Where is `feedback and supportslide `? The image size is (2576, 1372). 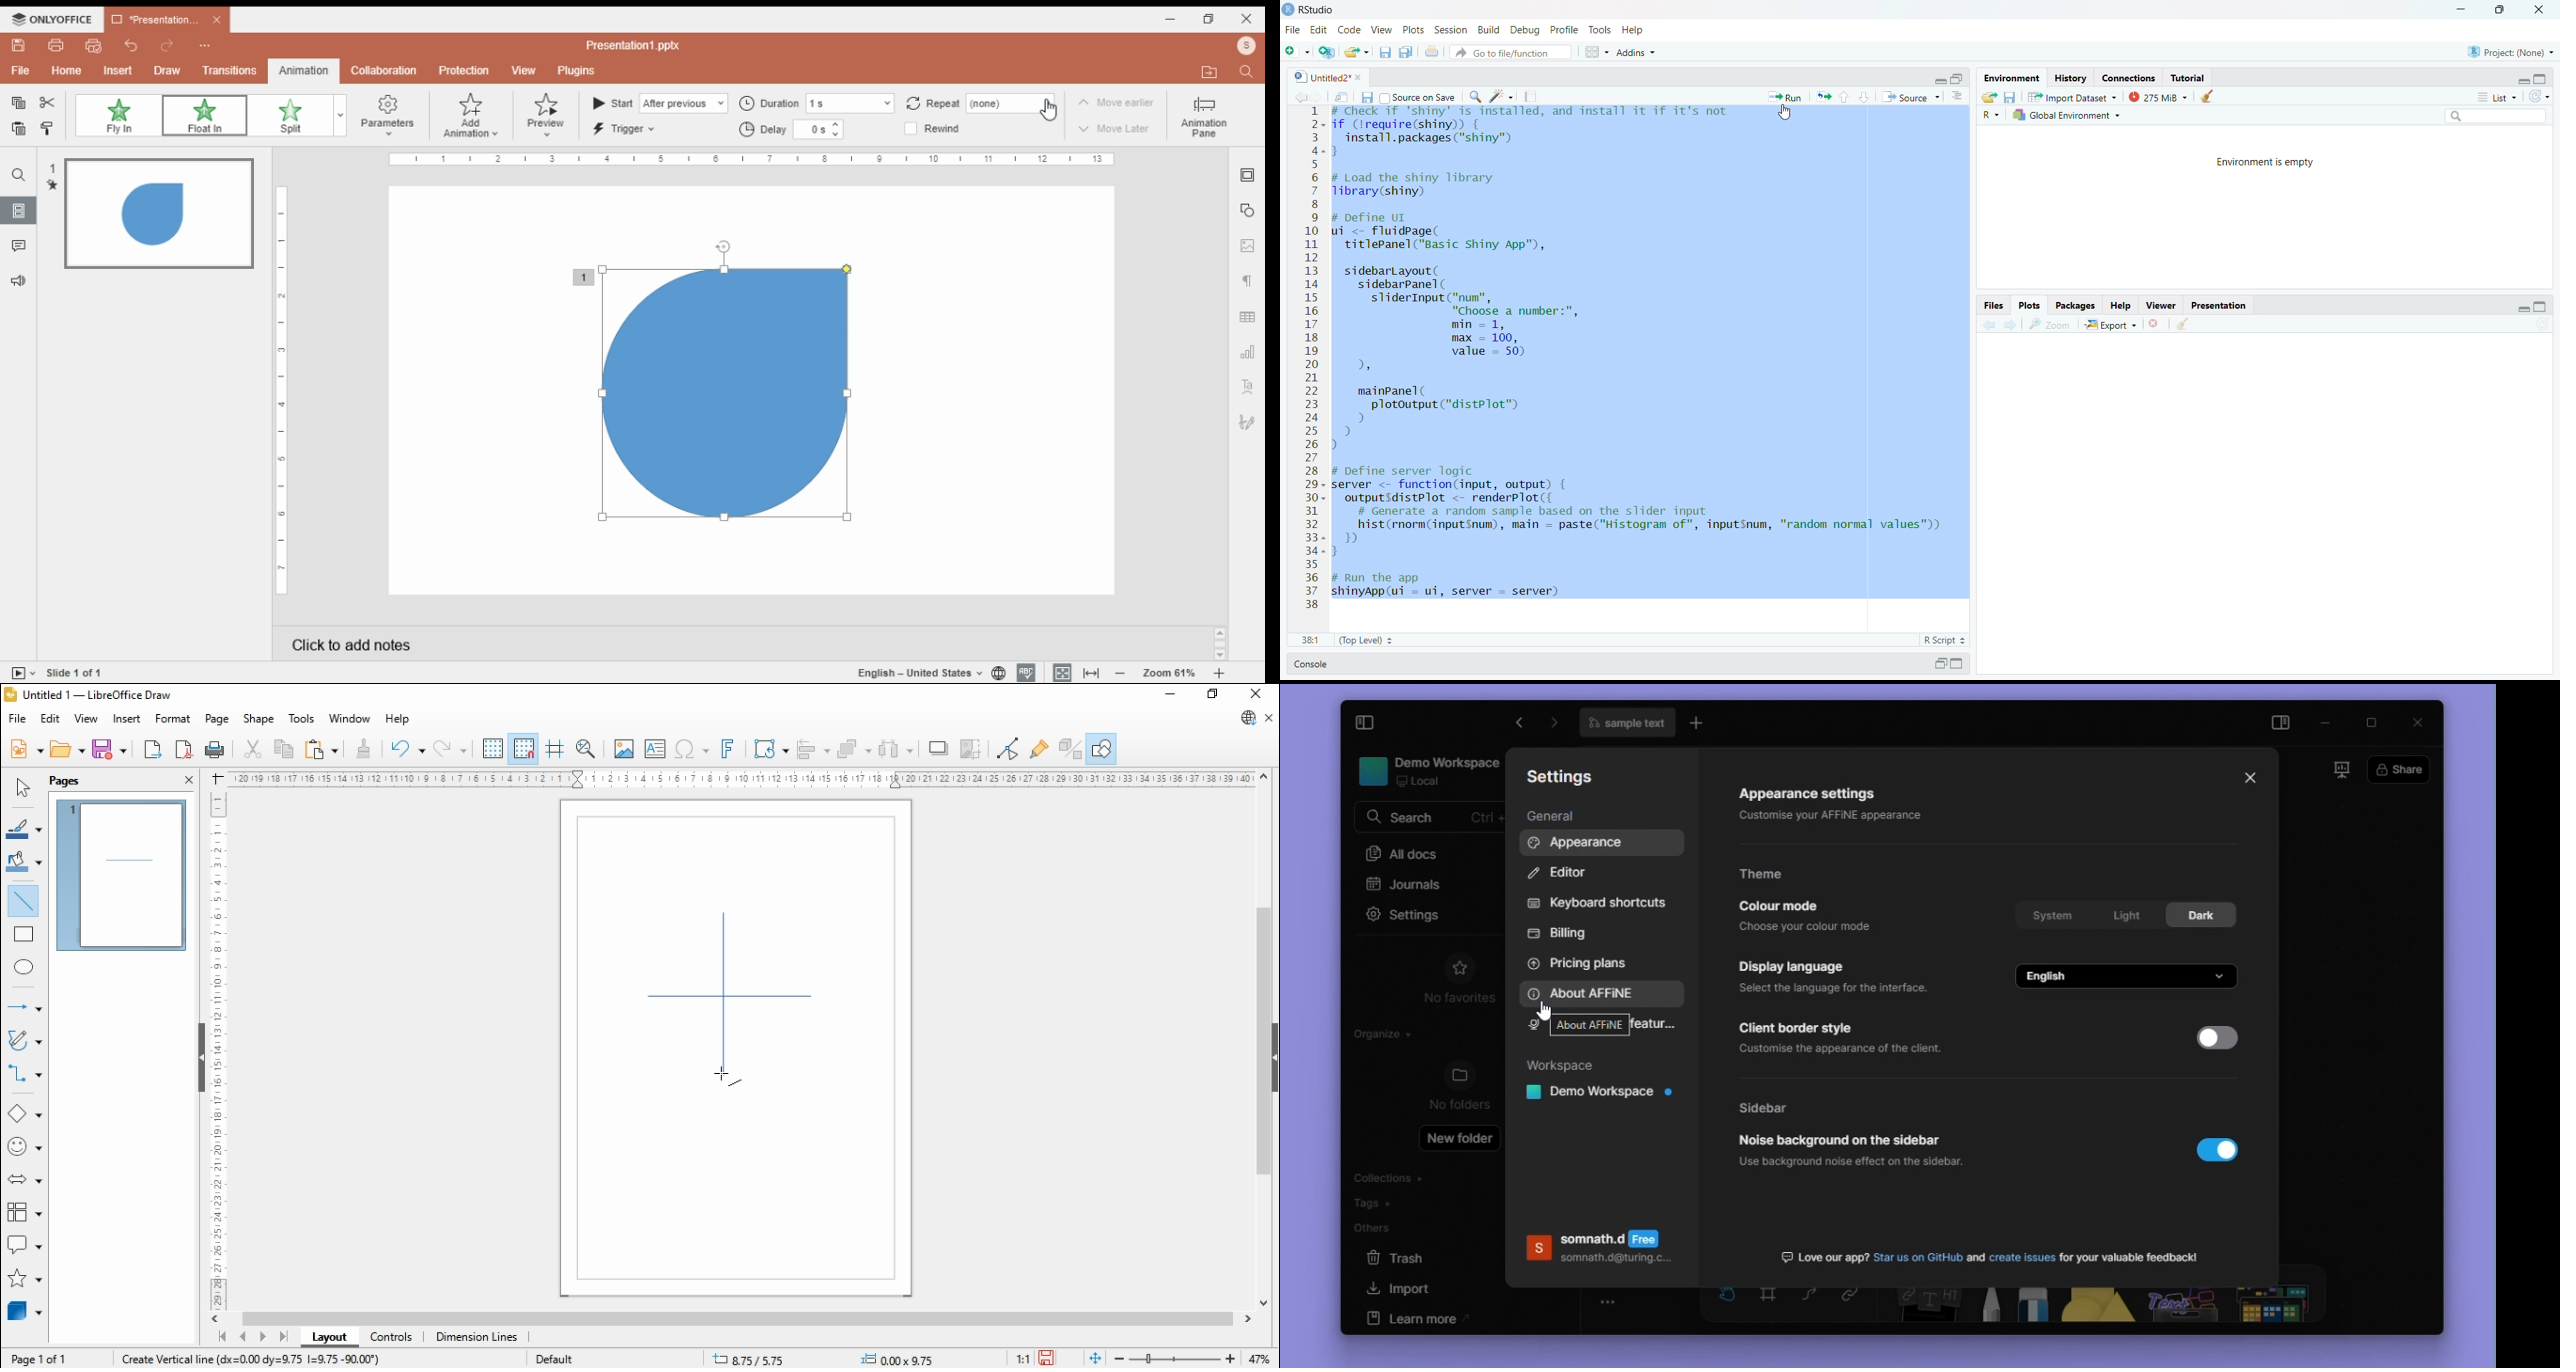
feedback and supportslide  is located at coordinates (23, 278).